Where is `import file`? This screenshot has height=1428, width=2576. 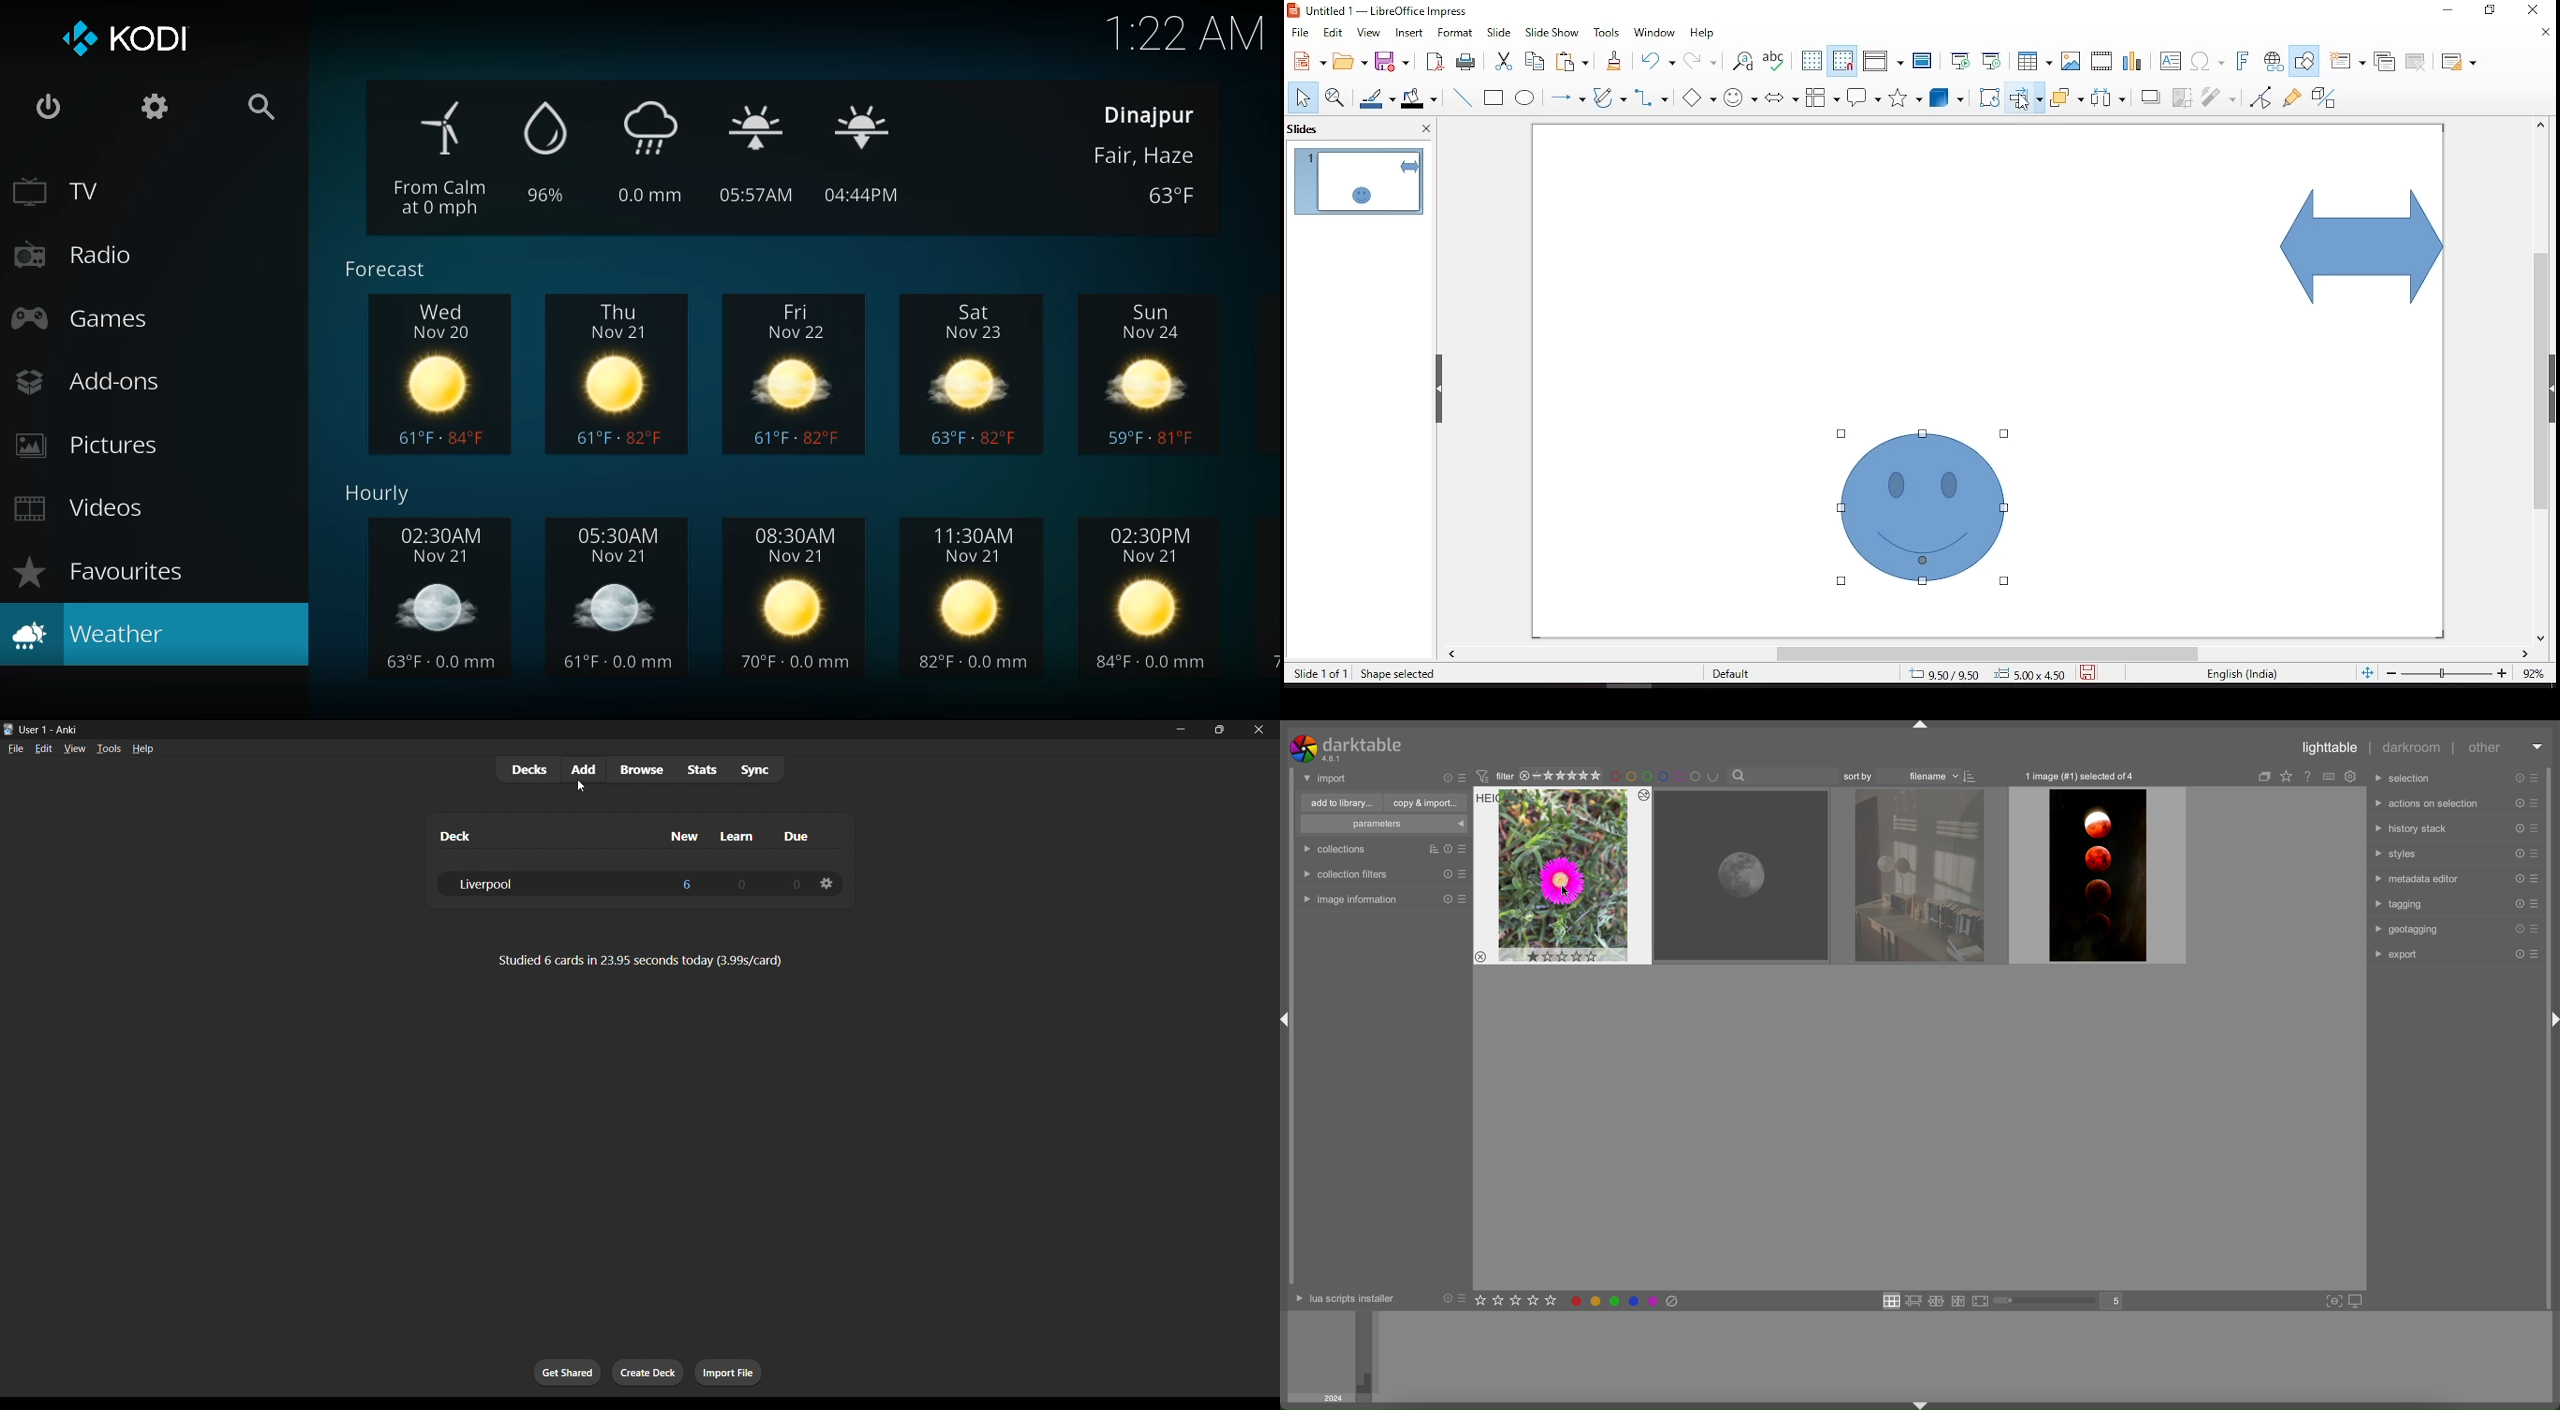 import file is located at coordinates (728, 1373).